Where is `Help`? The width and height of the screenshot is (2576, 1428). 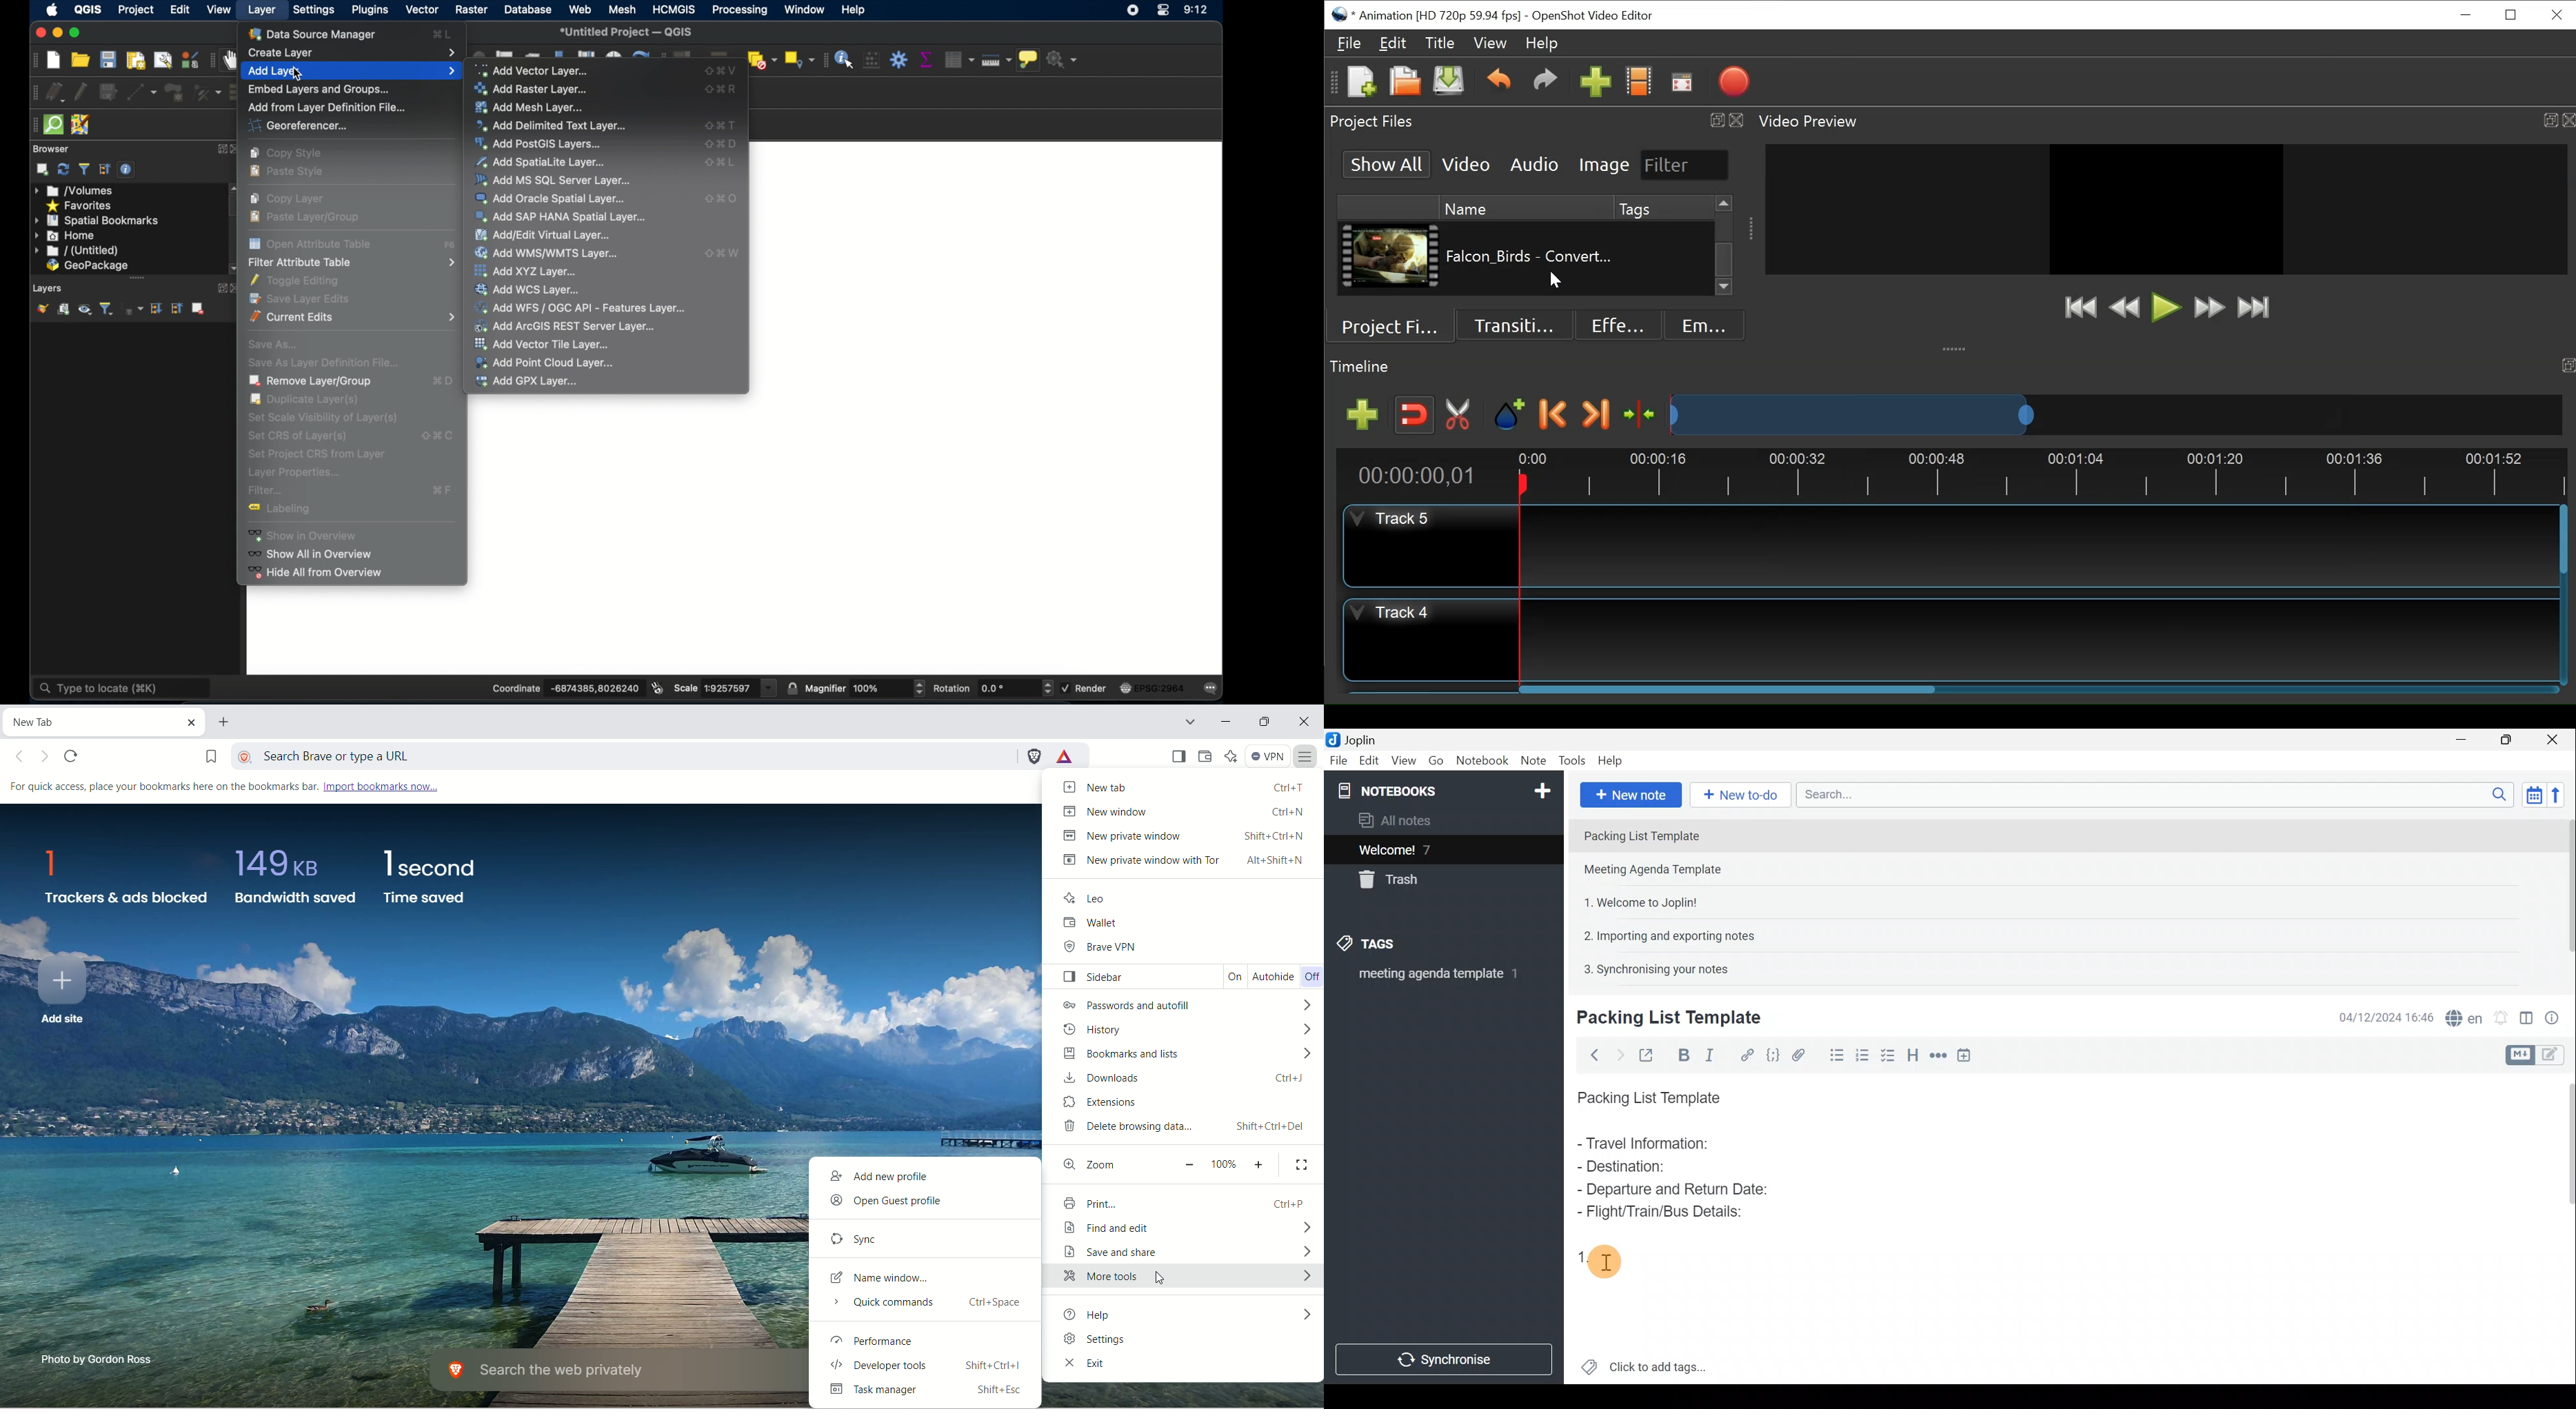 Help is located at coordinates (1612, 762).